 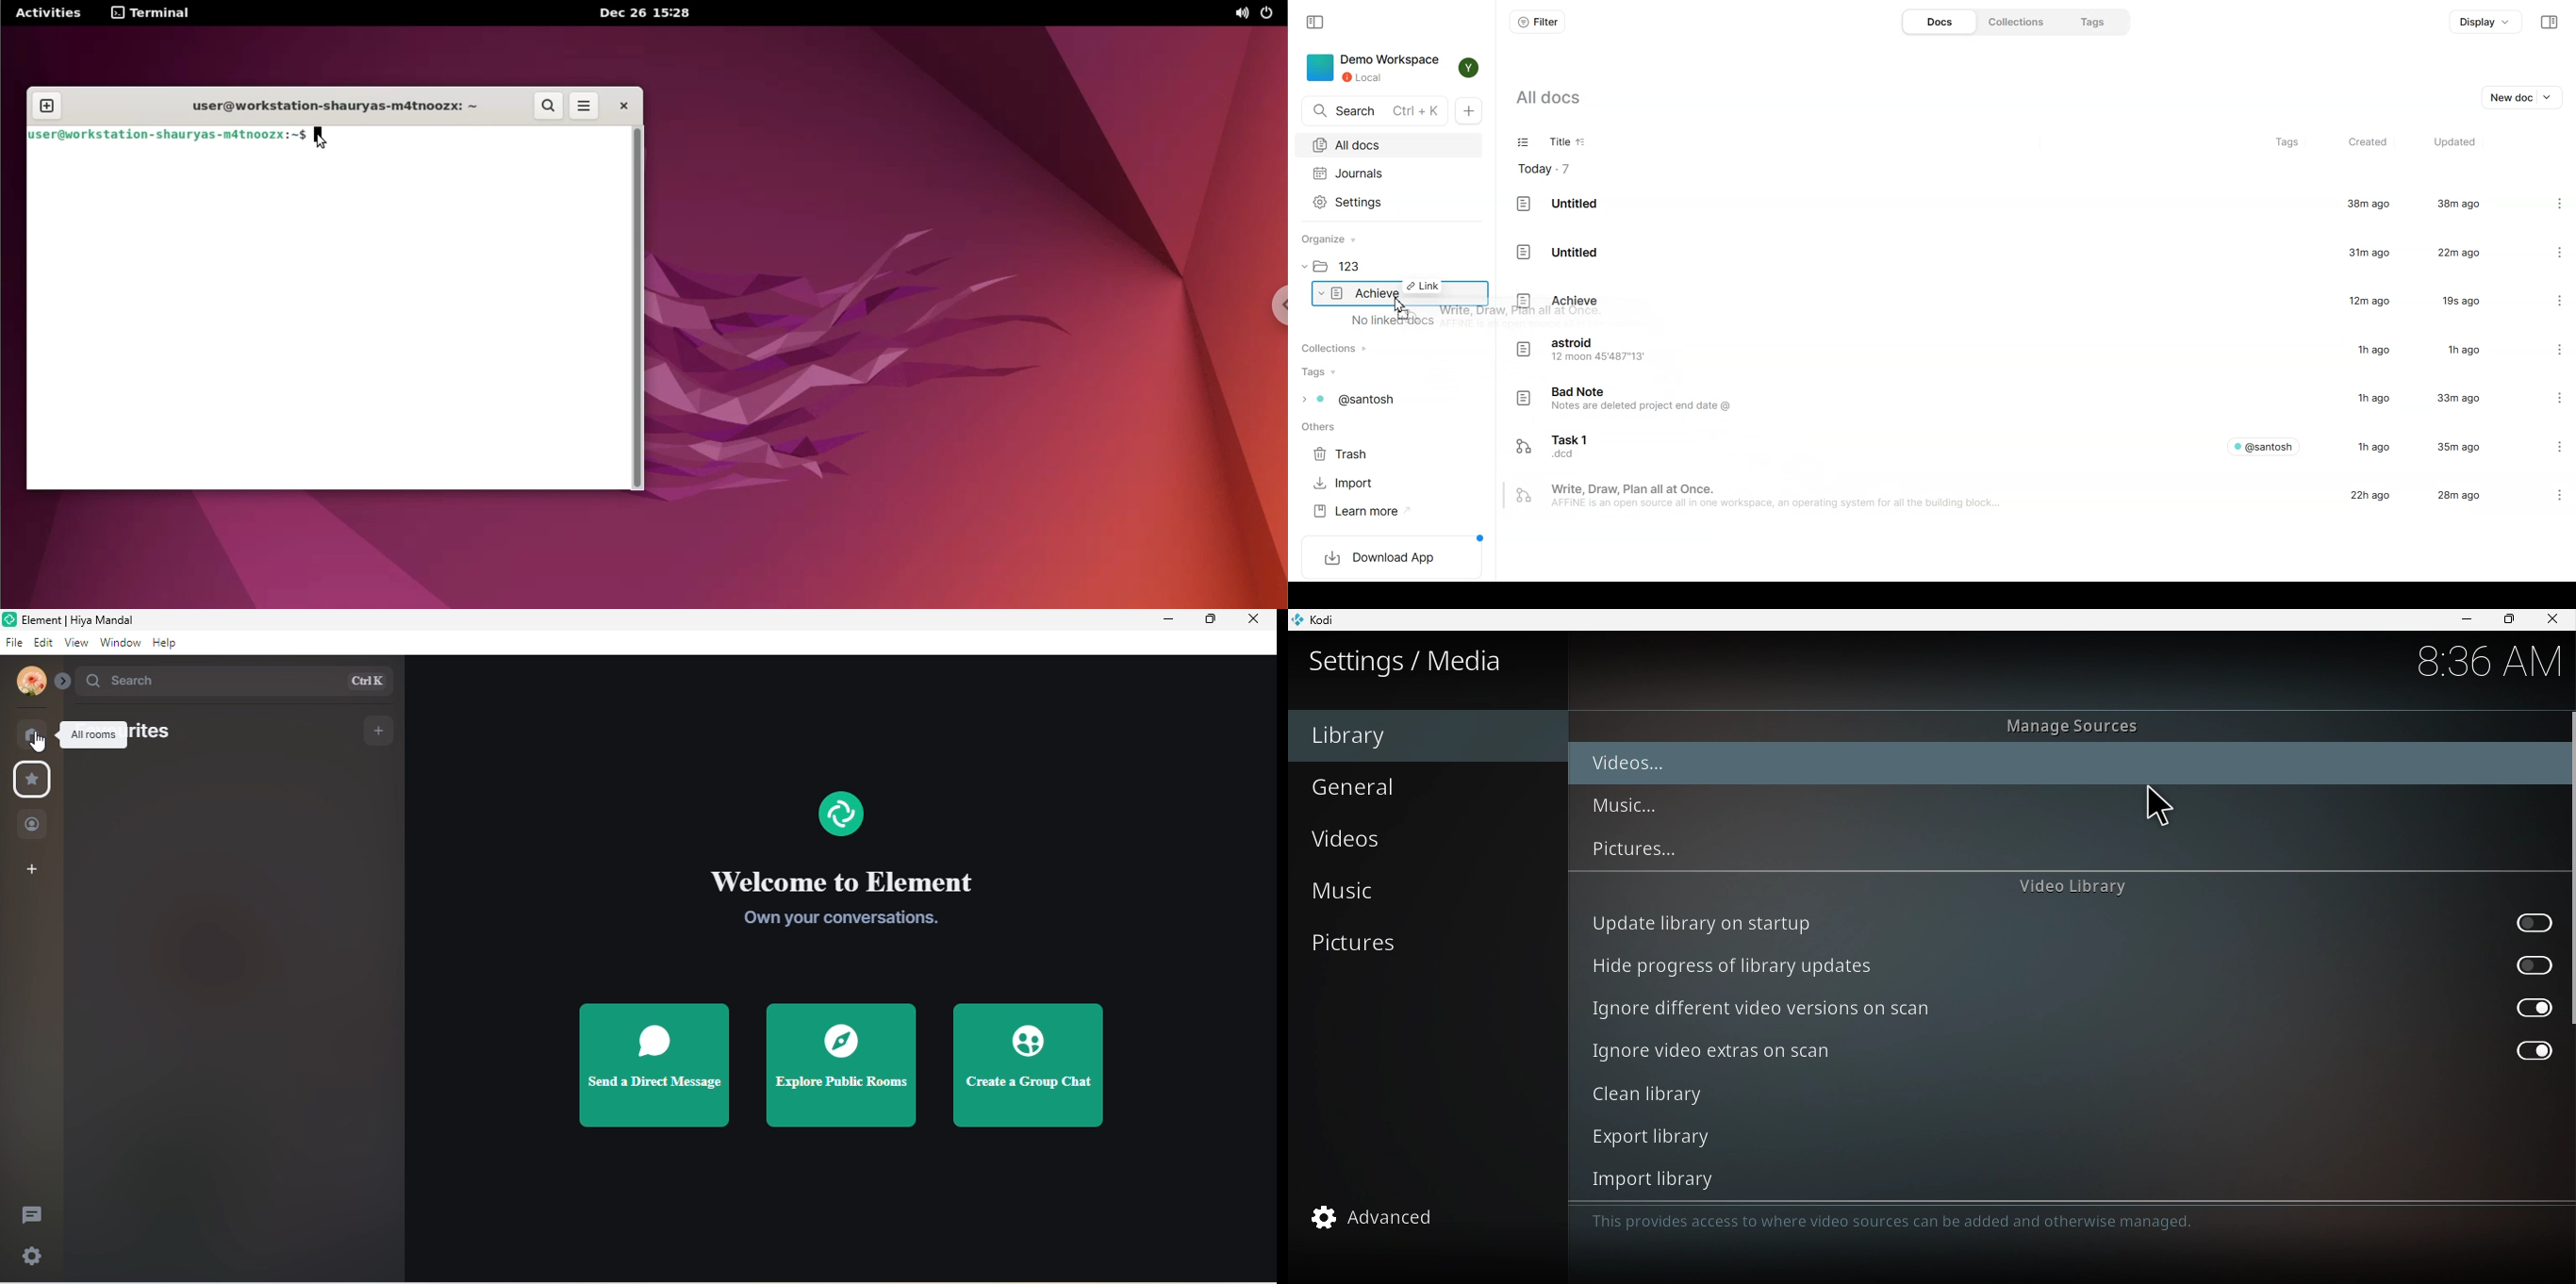 What do you see at coordinates (2162, 809) in the screenshot?
I see `cursor` at bounding box center [2162, 809].